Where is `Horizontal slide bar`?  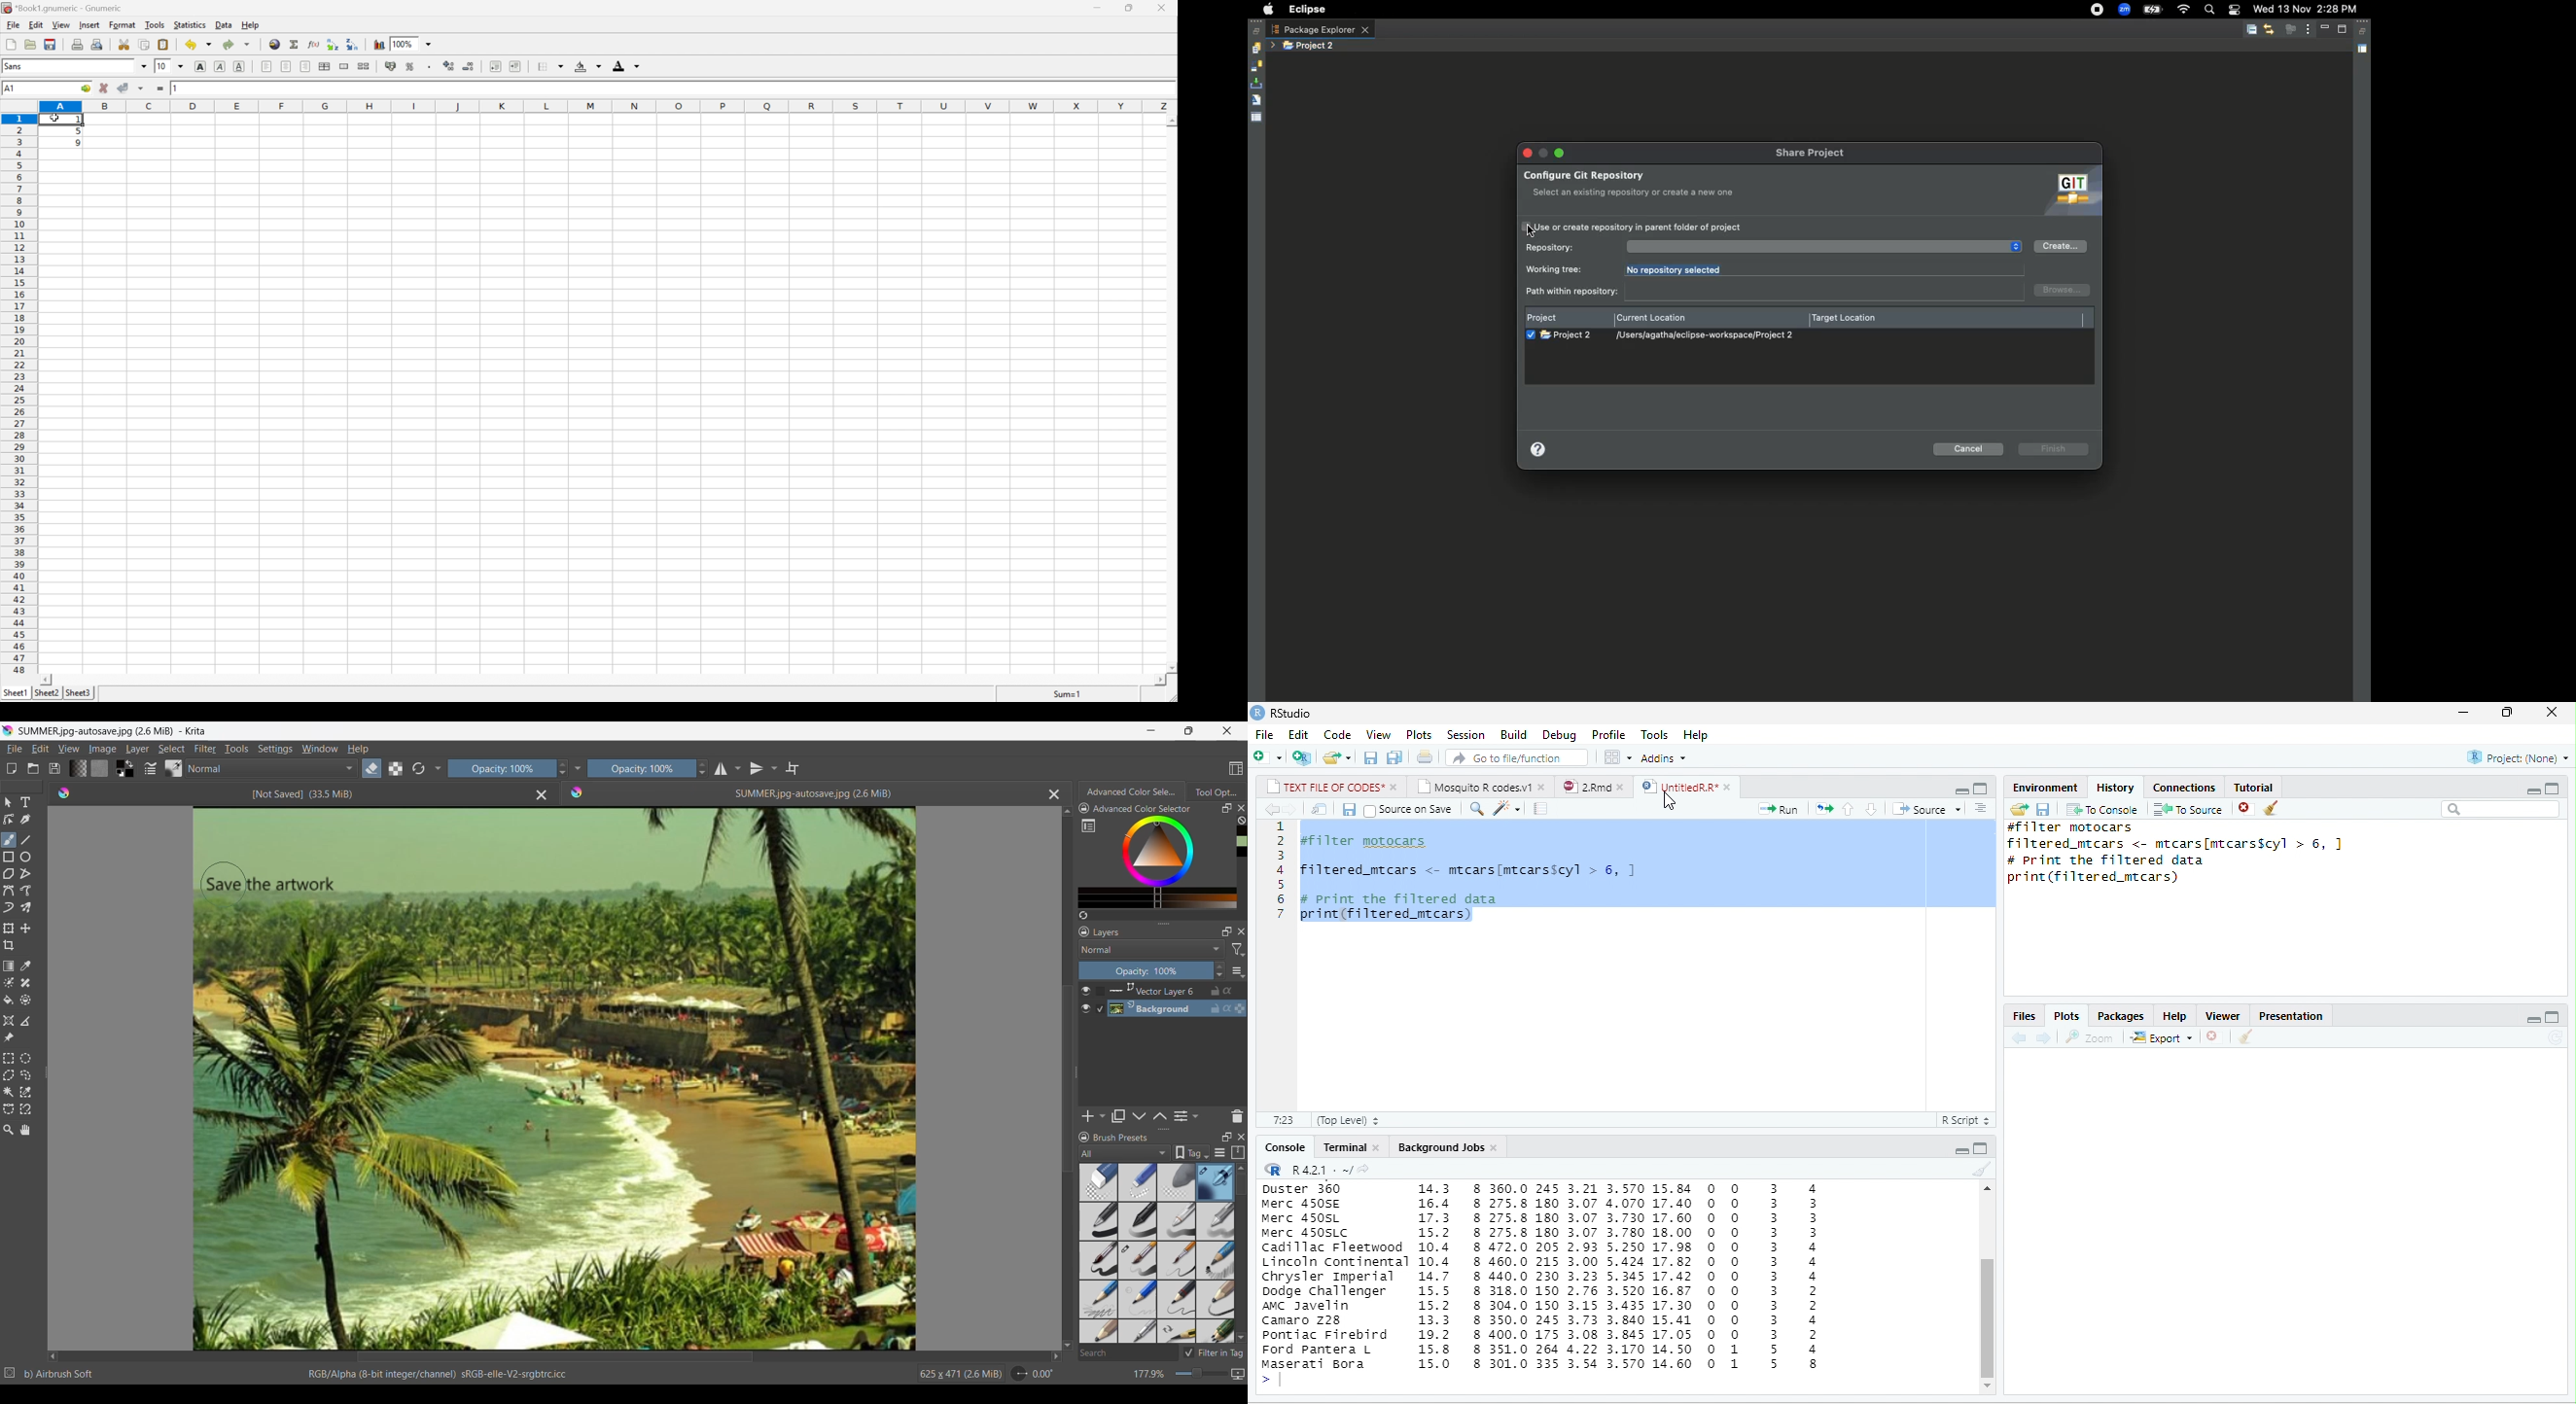 Horizontal slide bar is located at coordinates (555, 1357).